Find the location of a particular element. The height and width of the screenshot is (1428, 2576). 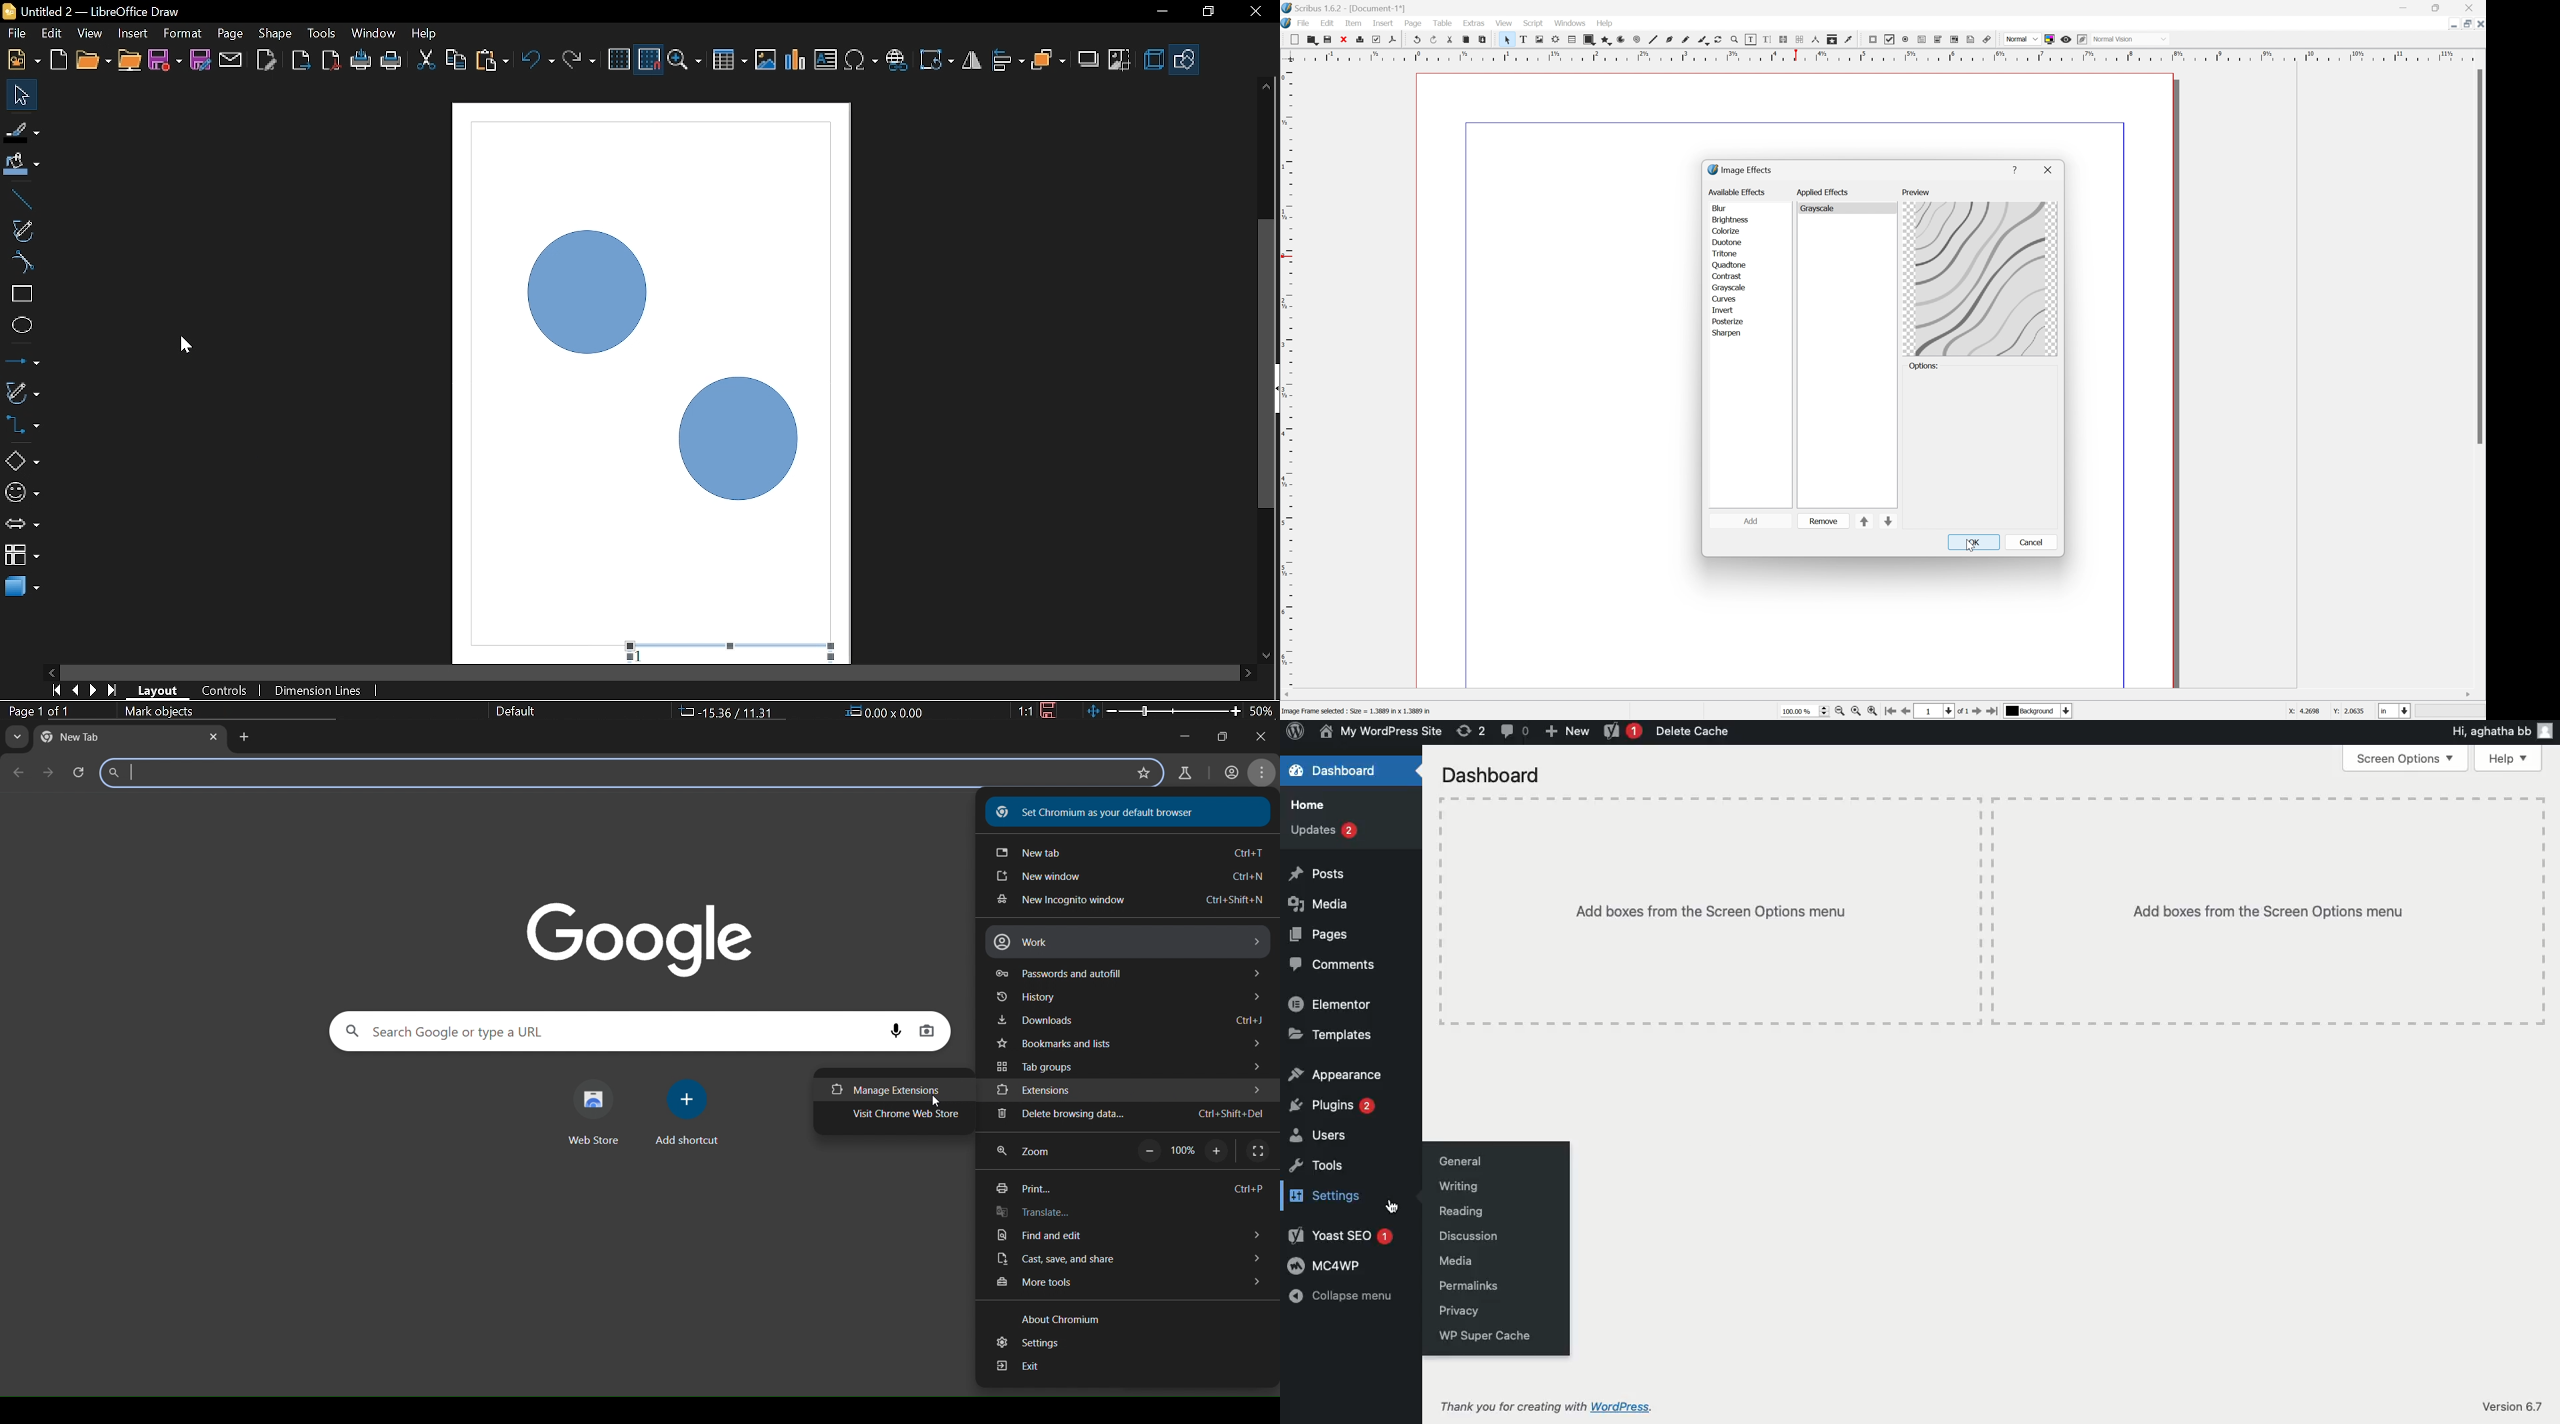

Scroll right is located at coordinates (2466, 693).